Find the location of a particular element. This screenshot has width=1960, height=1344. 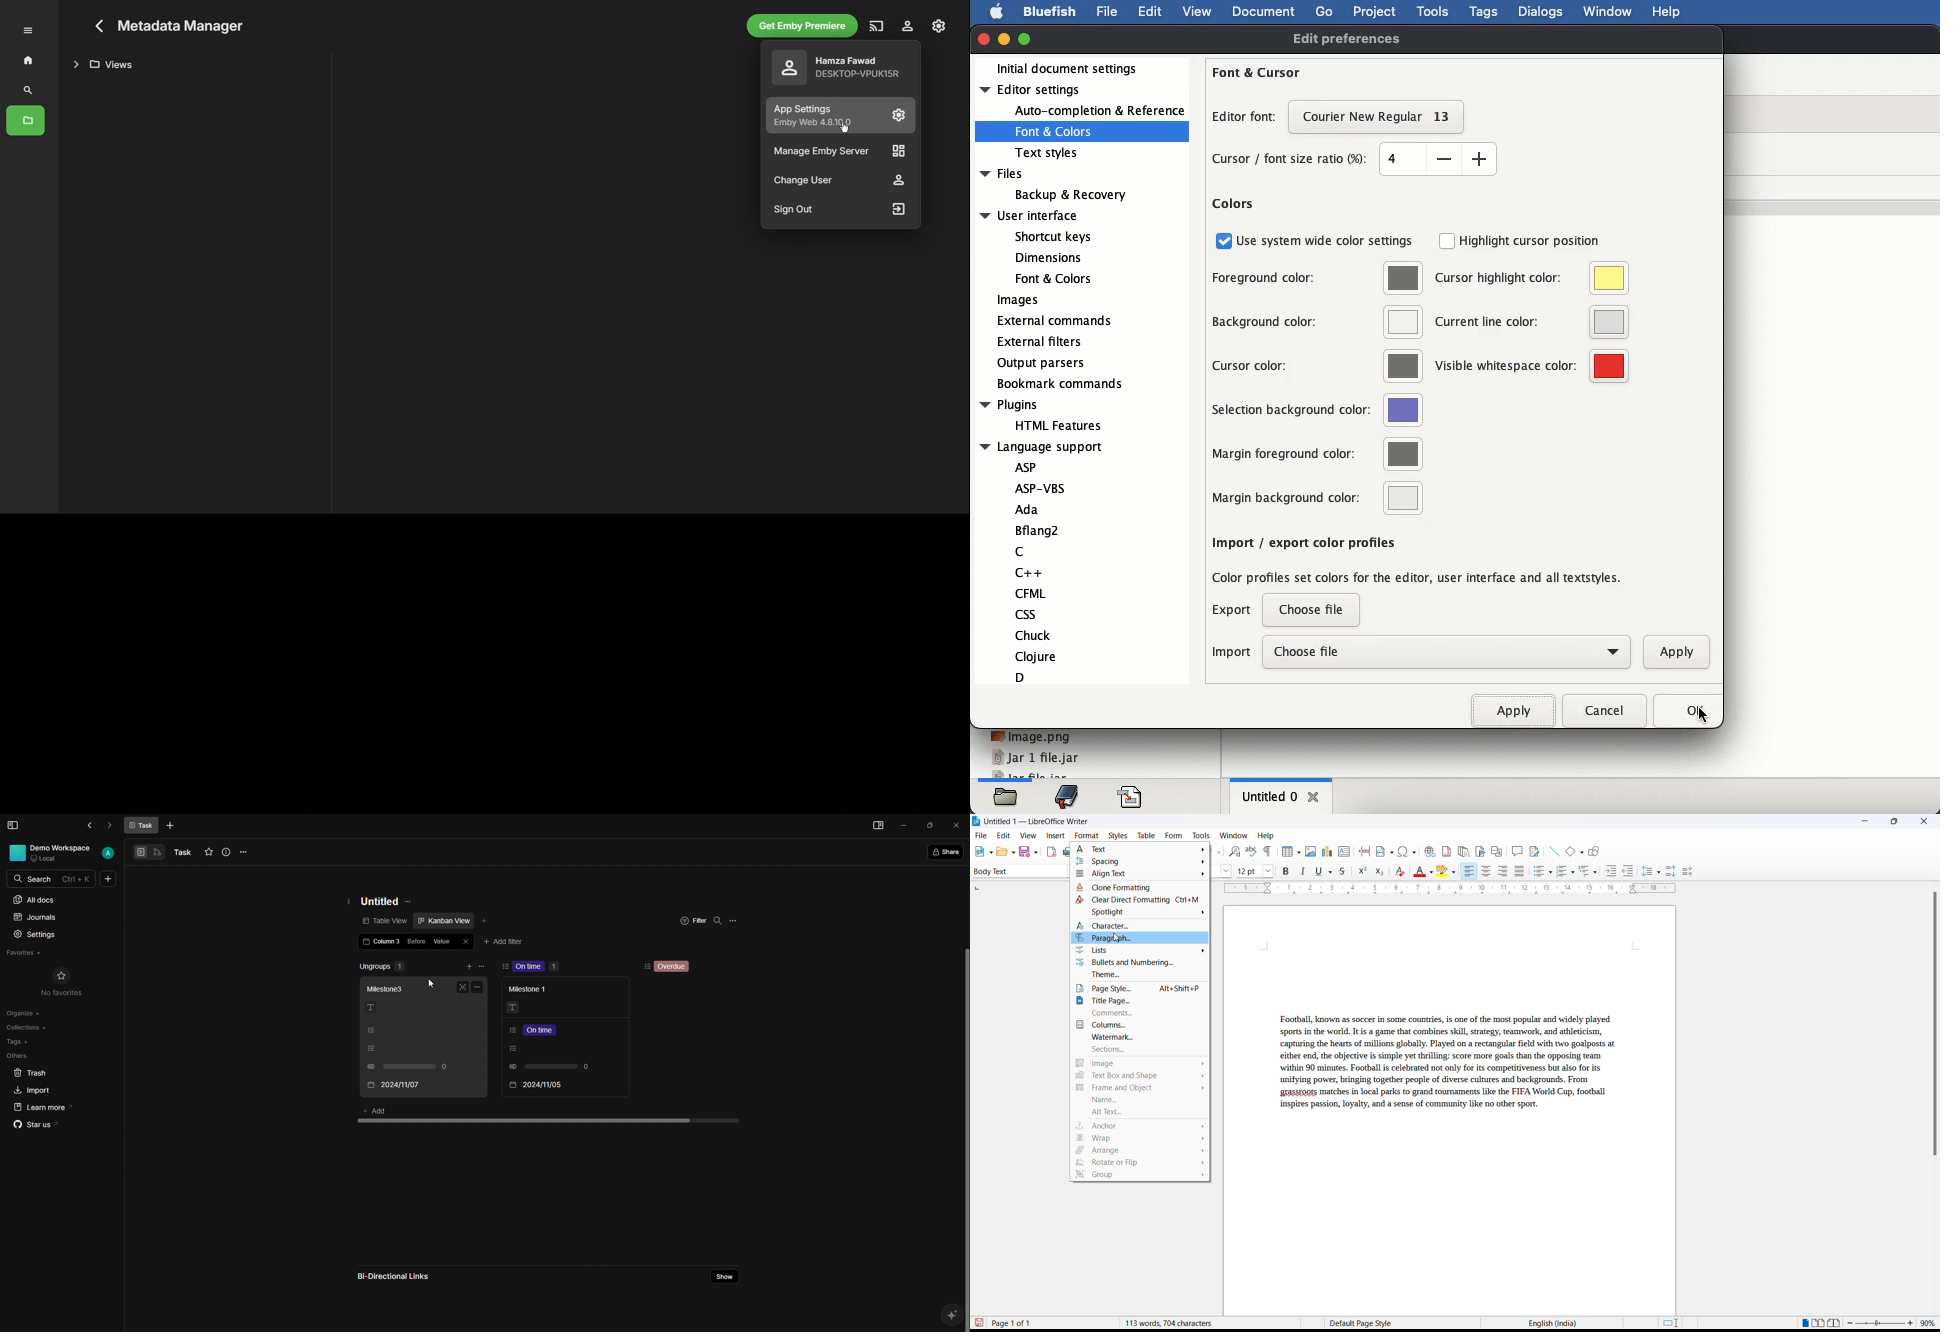

insert text is located at coordinates (1345, 850).